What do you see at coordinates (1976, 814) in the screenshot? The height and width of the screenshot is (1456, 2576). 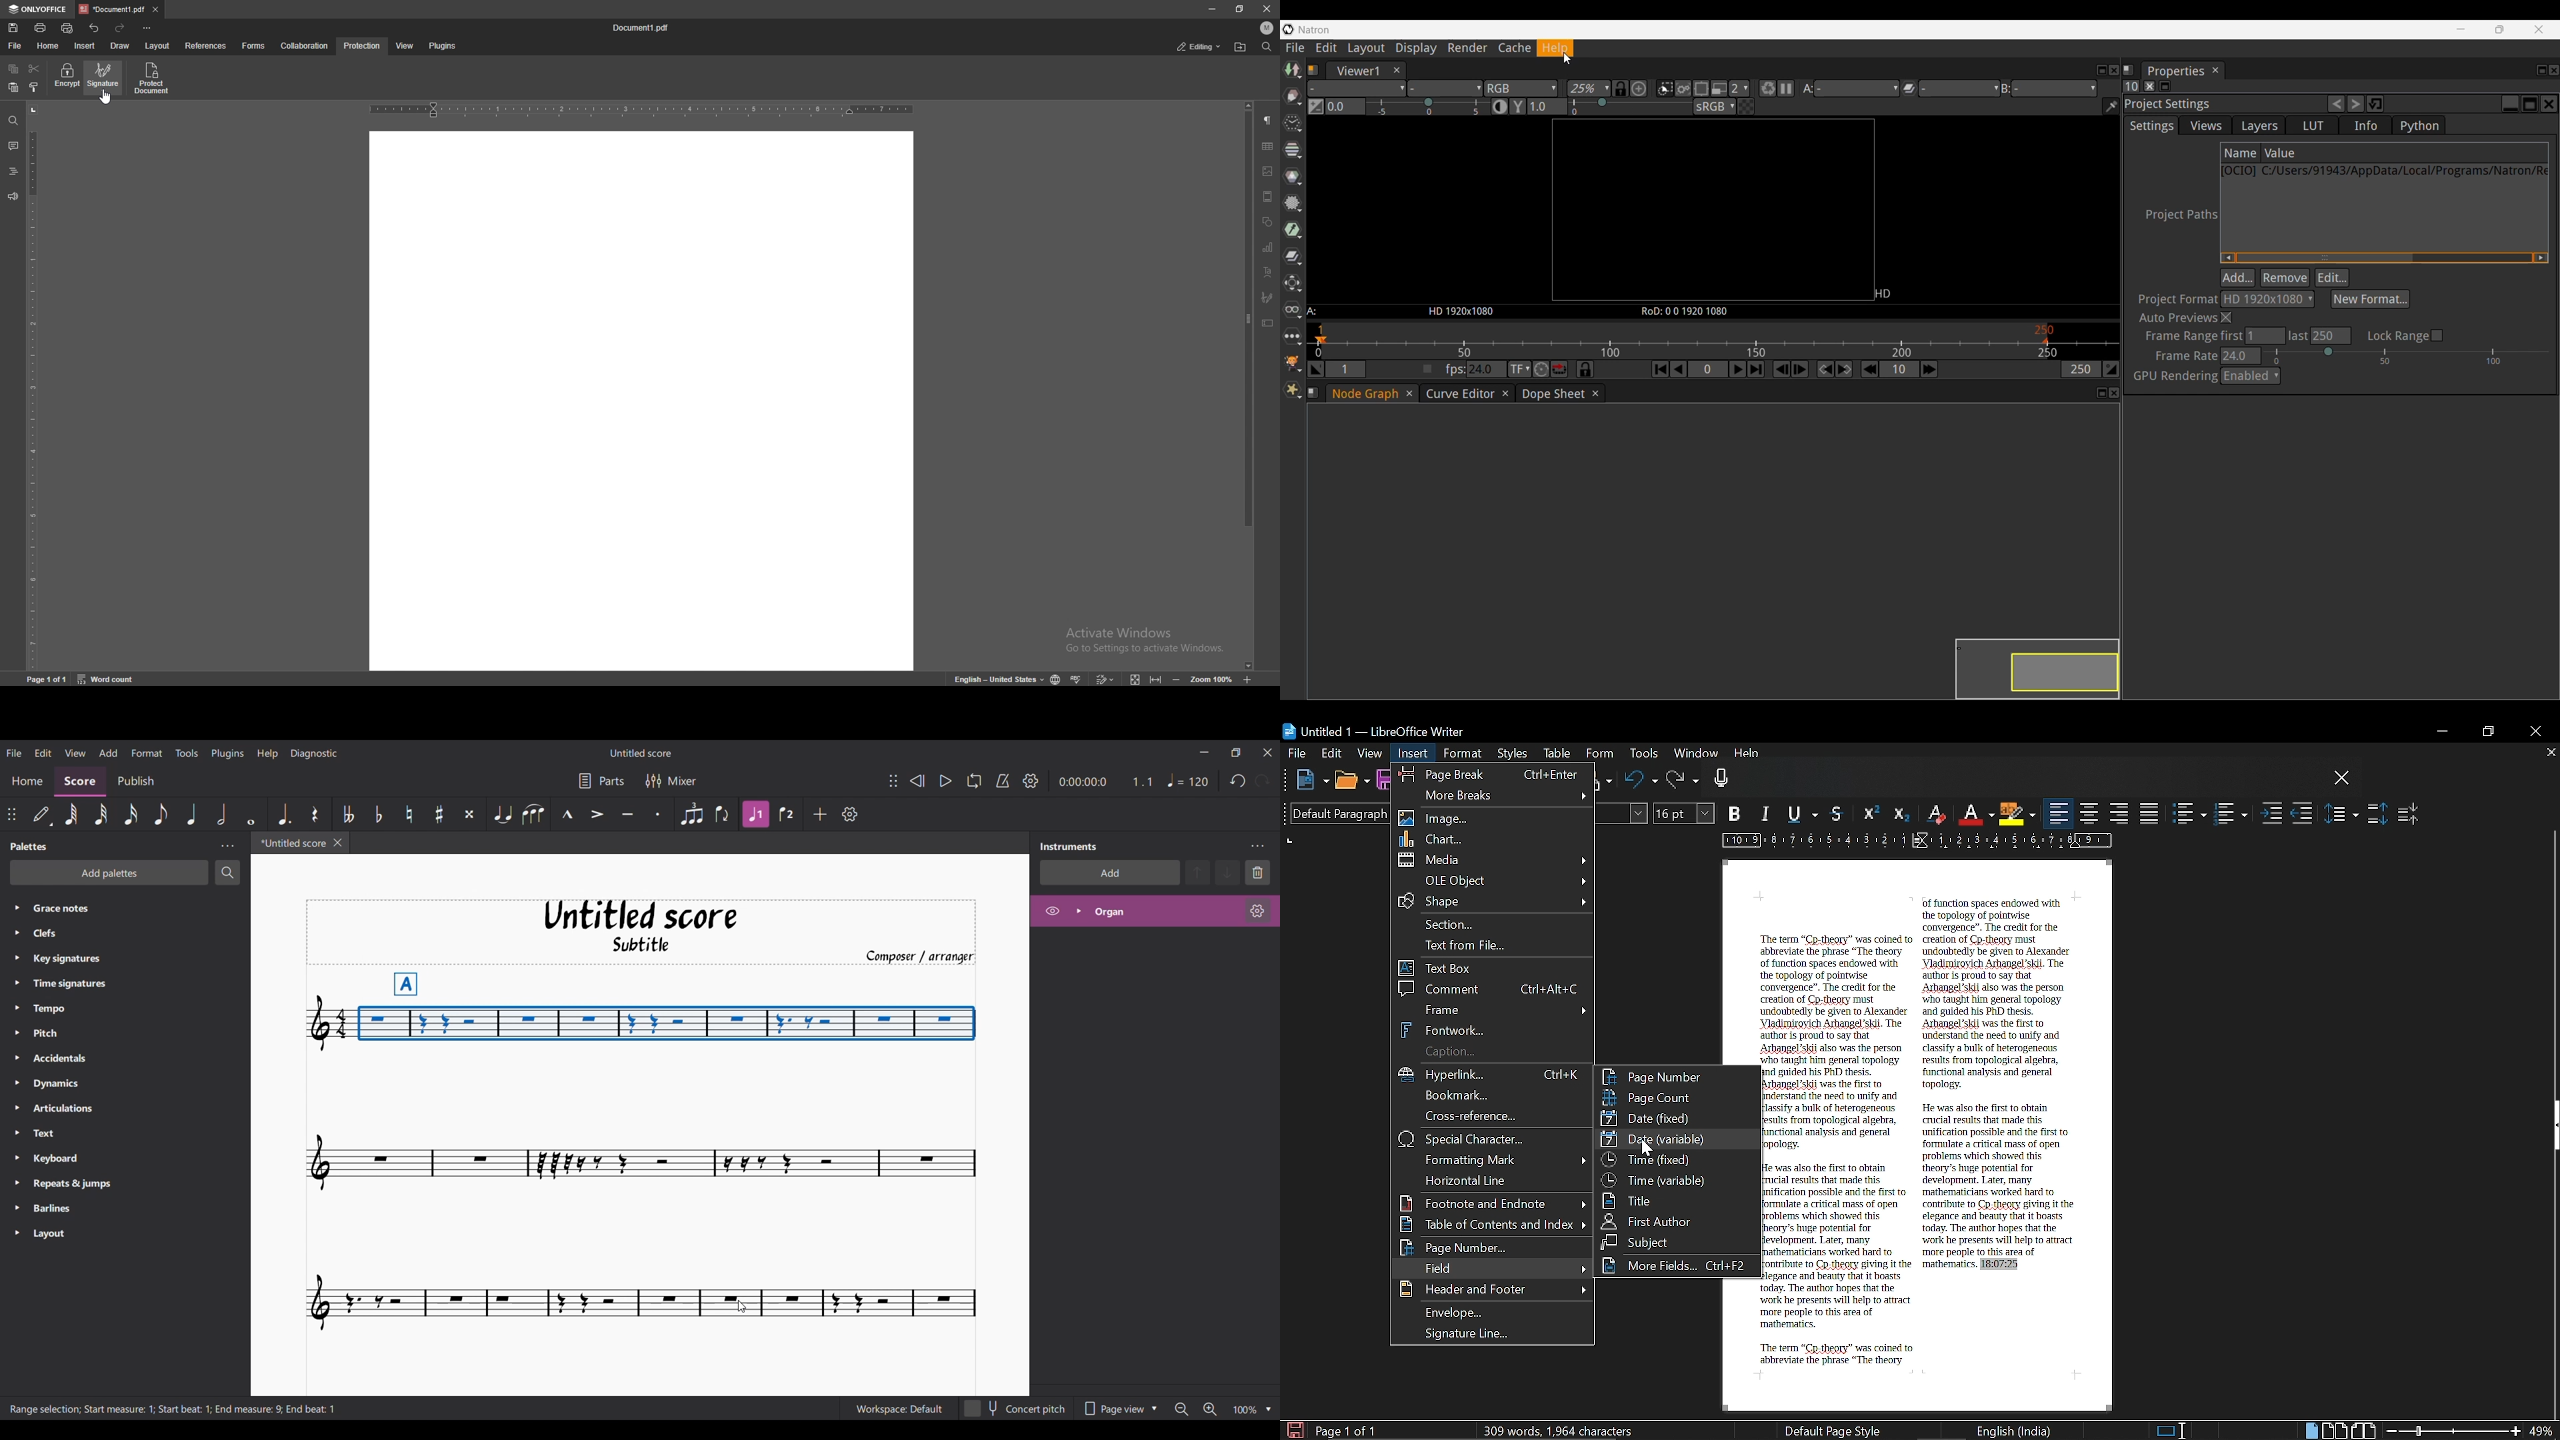 I see `Underline` at bounding box center [1976, 814].